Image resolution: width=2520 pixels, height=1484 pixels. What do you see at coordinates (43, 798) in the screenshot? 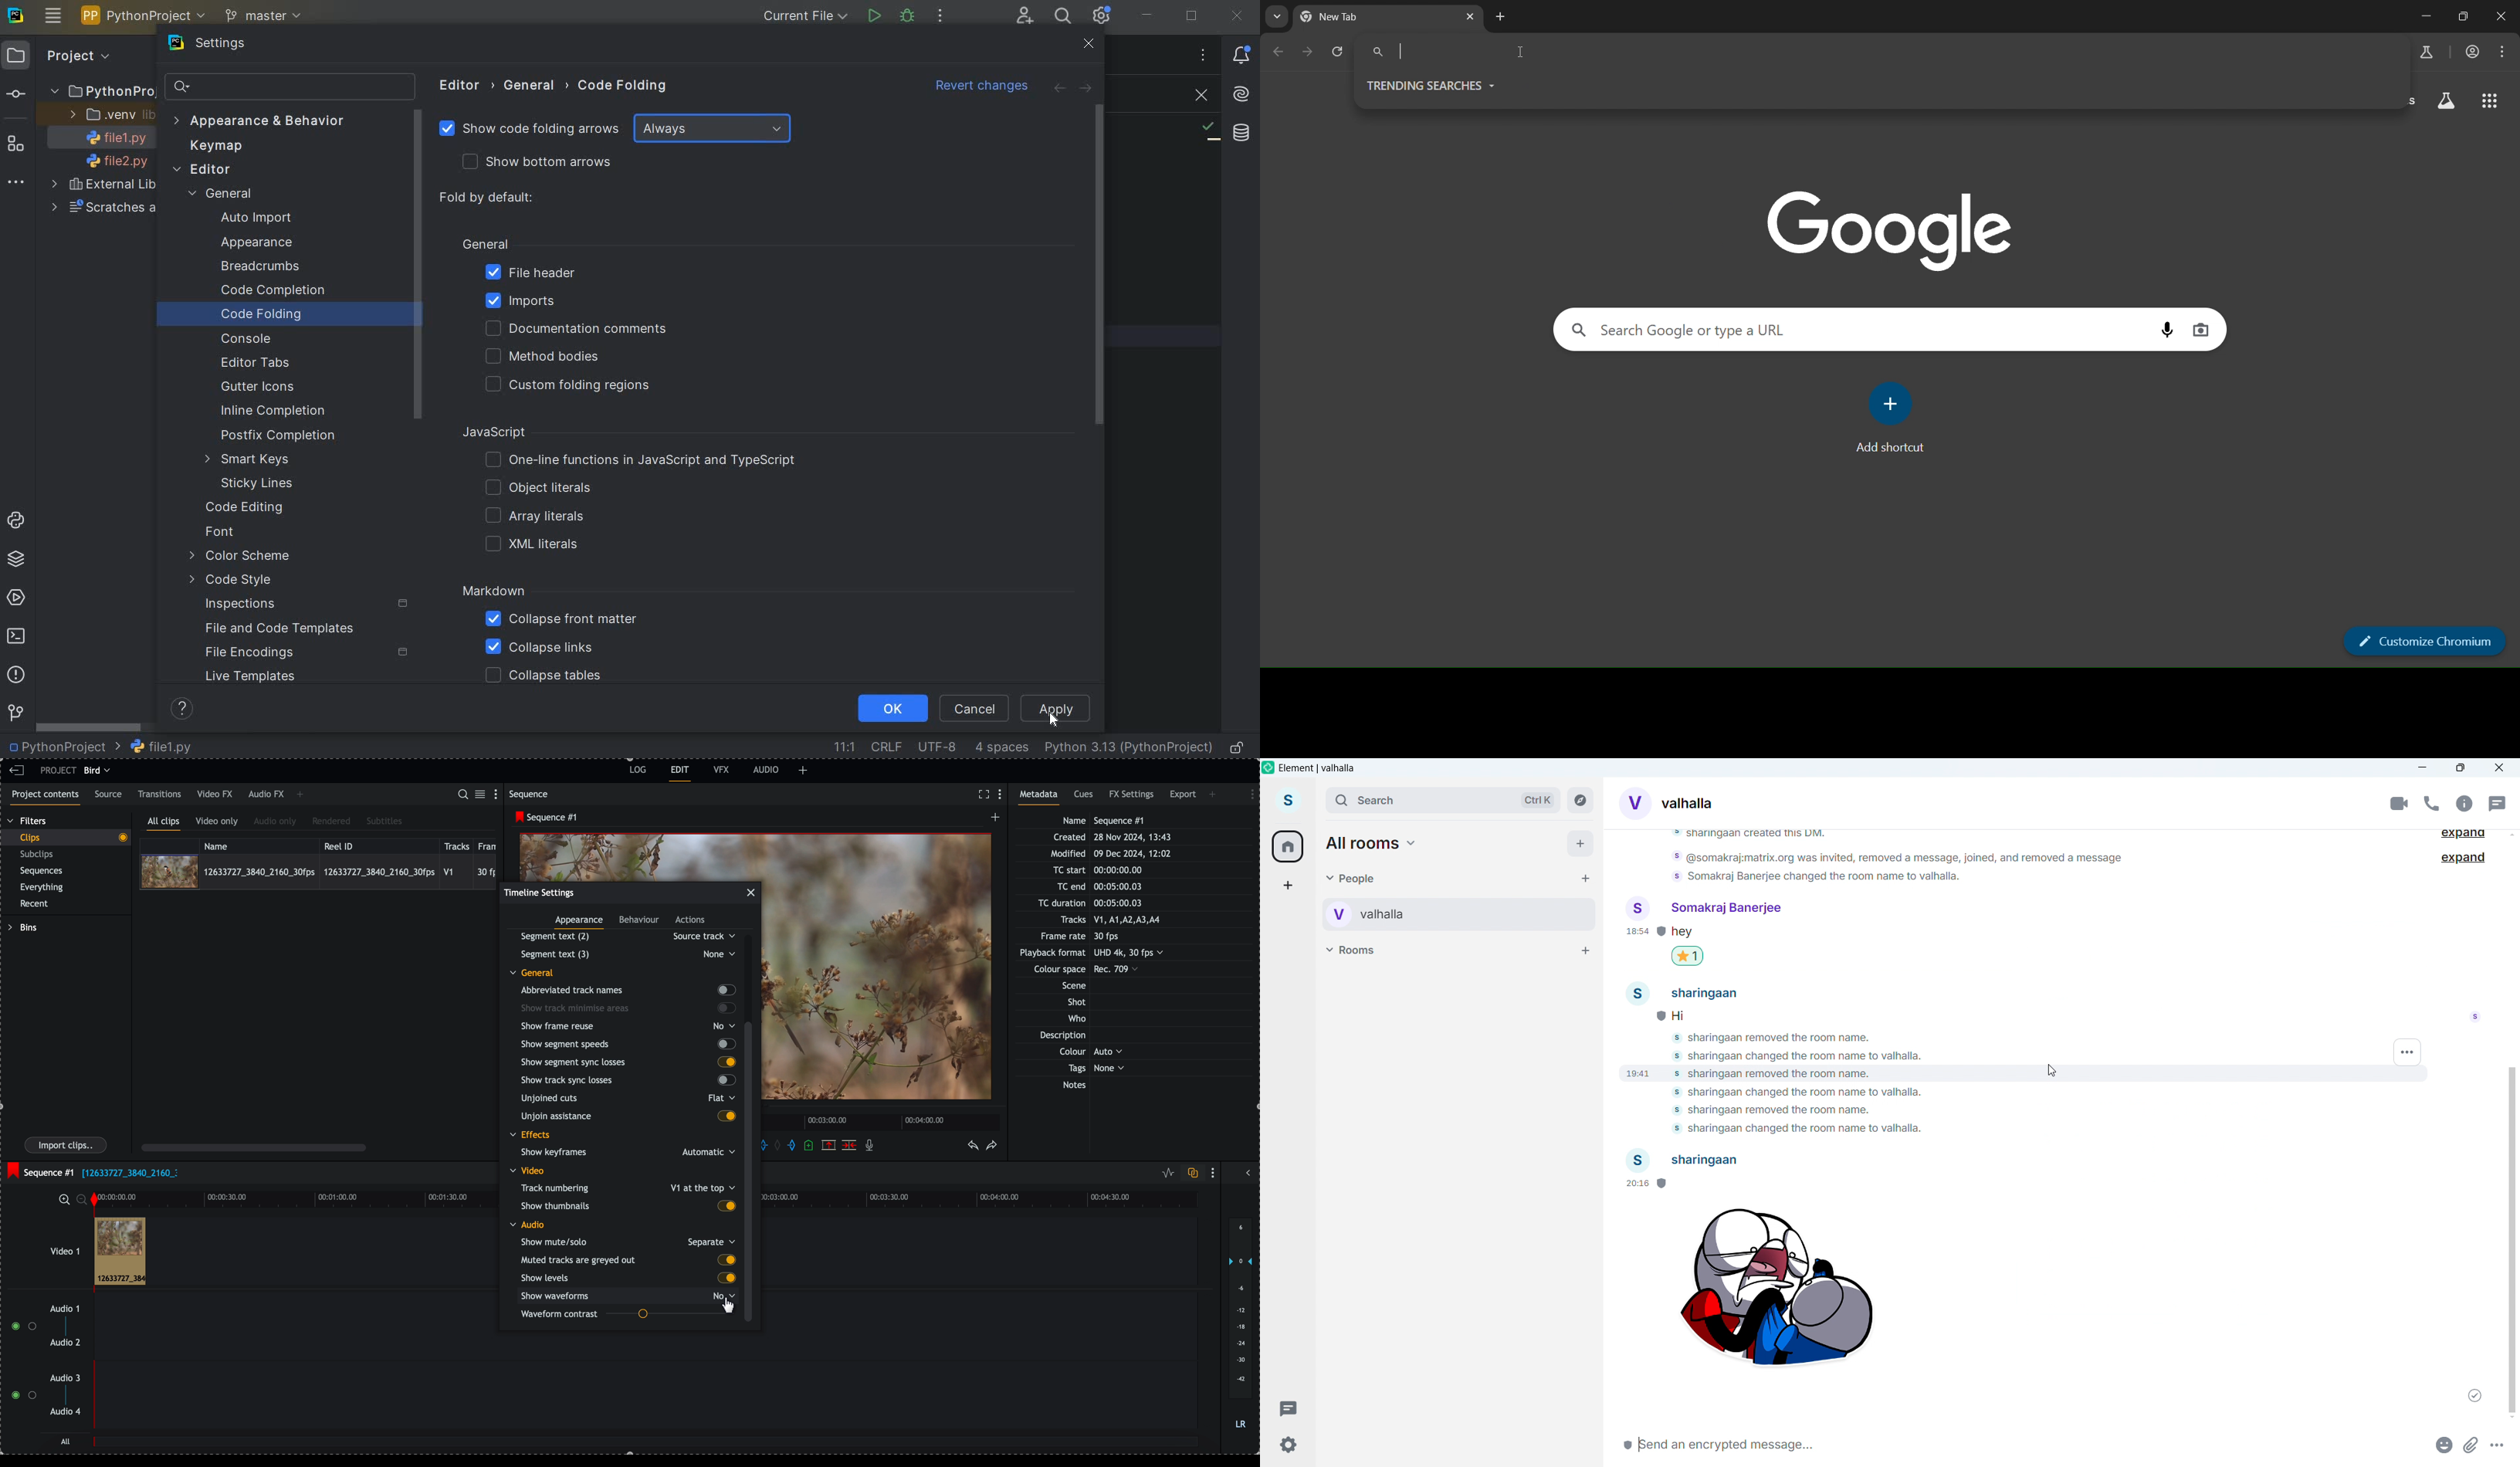
I see `project contents` at bounding box center [43, 798].